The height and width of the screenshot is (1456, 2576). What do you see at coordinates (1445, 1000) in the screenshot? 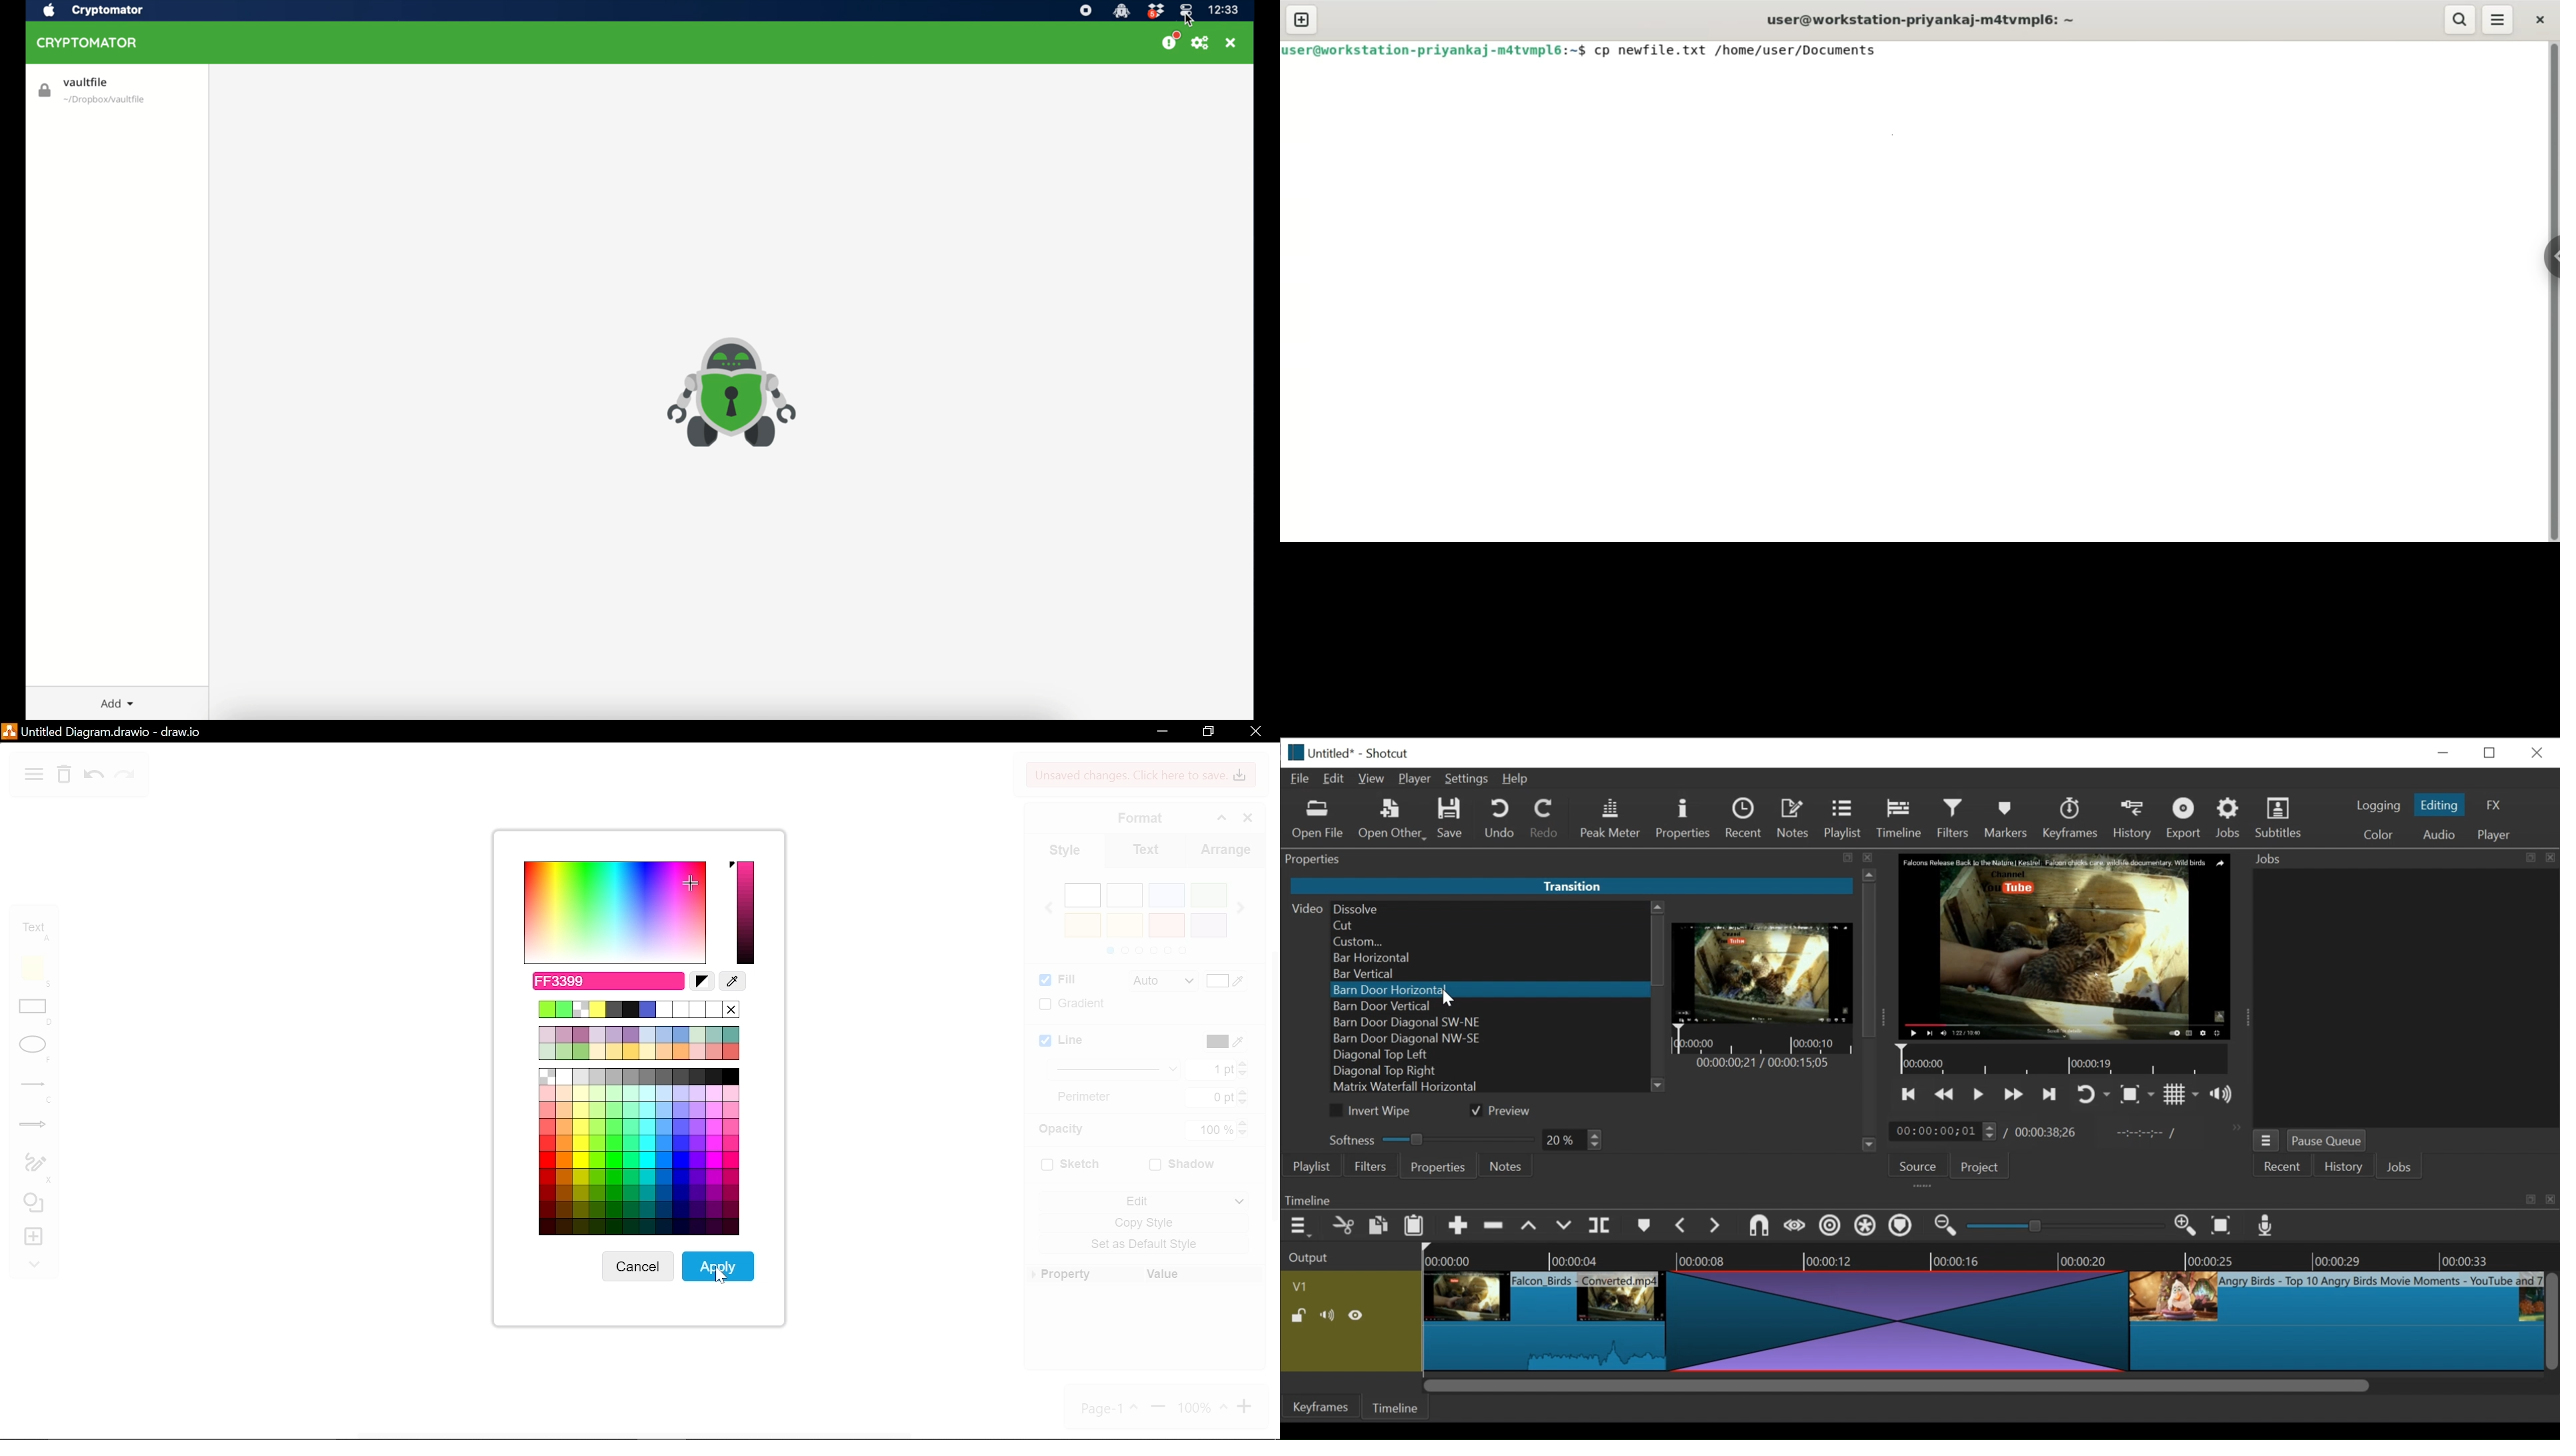
I see `Cursor` at bounding box center [1445, 1000].